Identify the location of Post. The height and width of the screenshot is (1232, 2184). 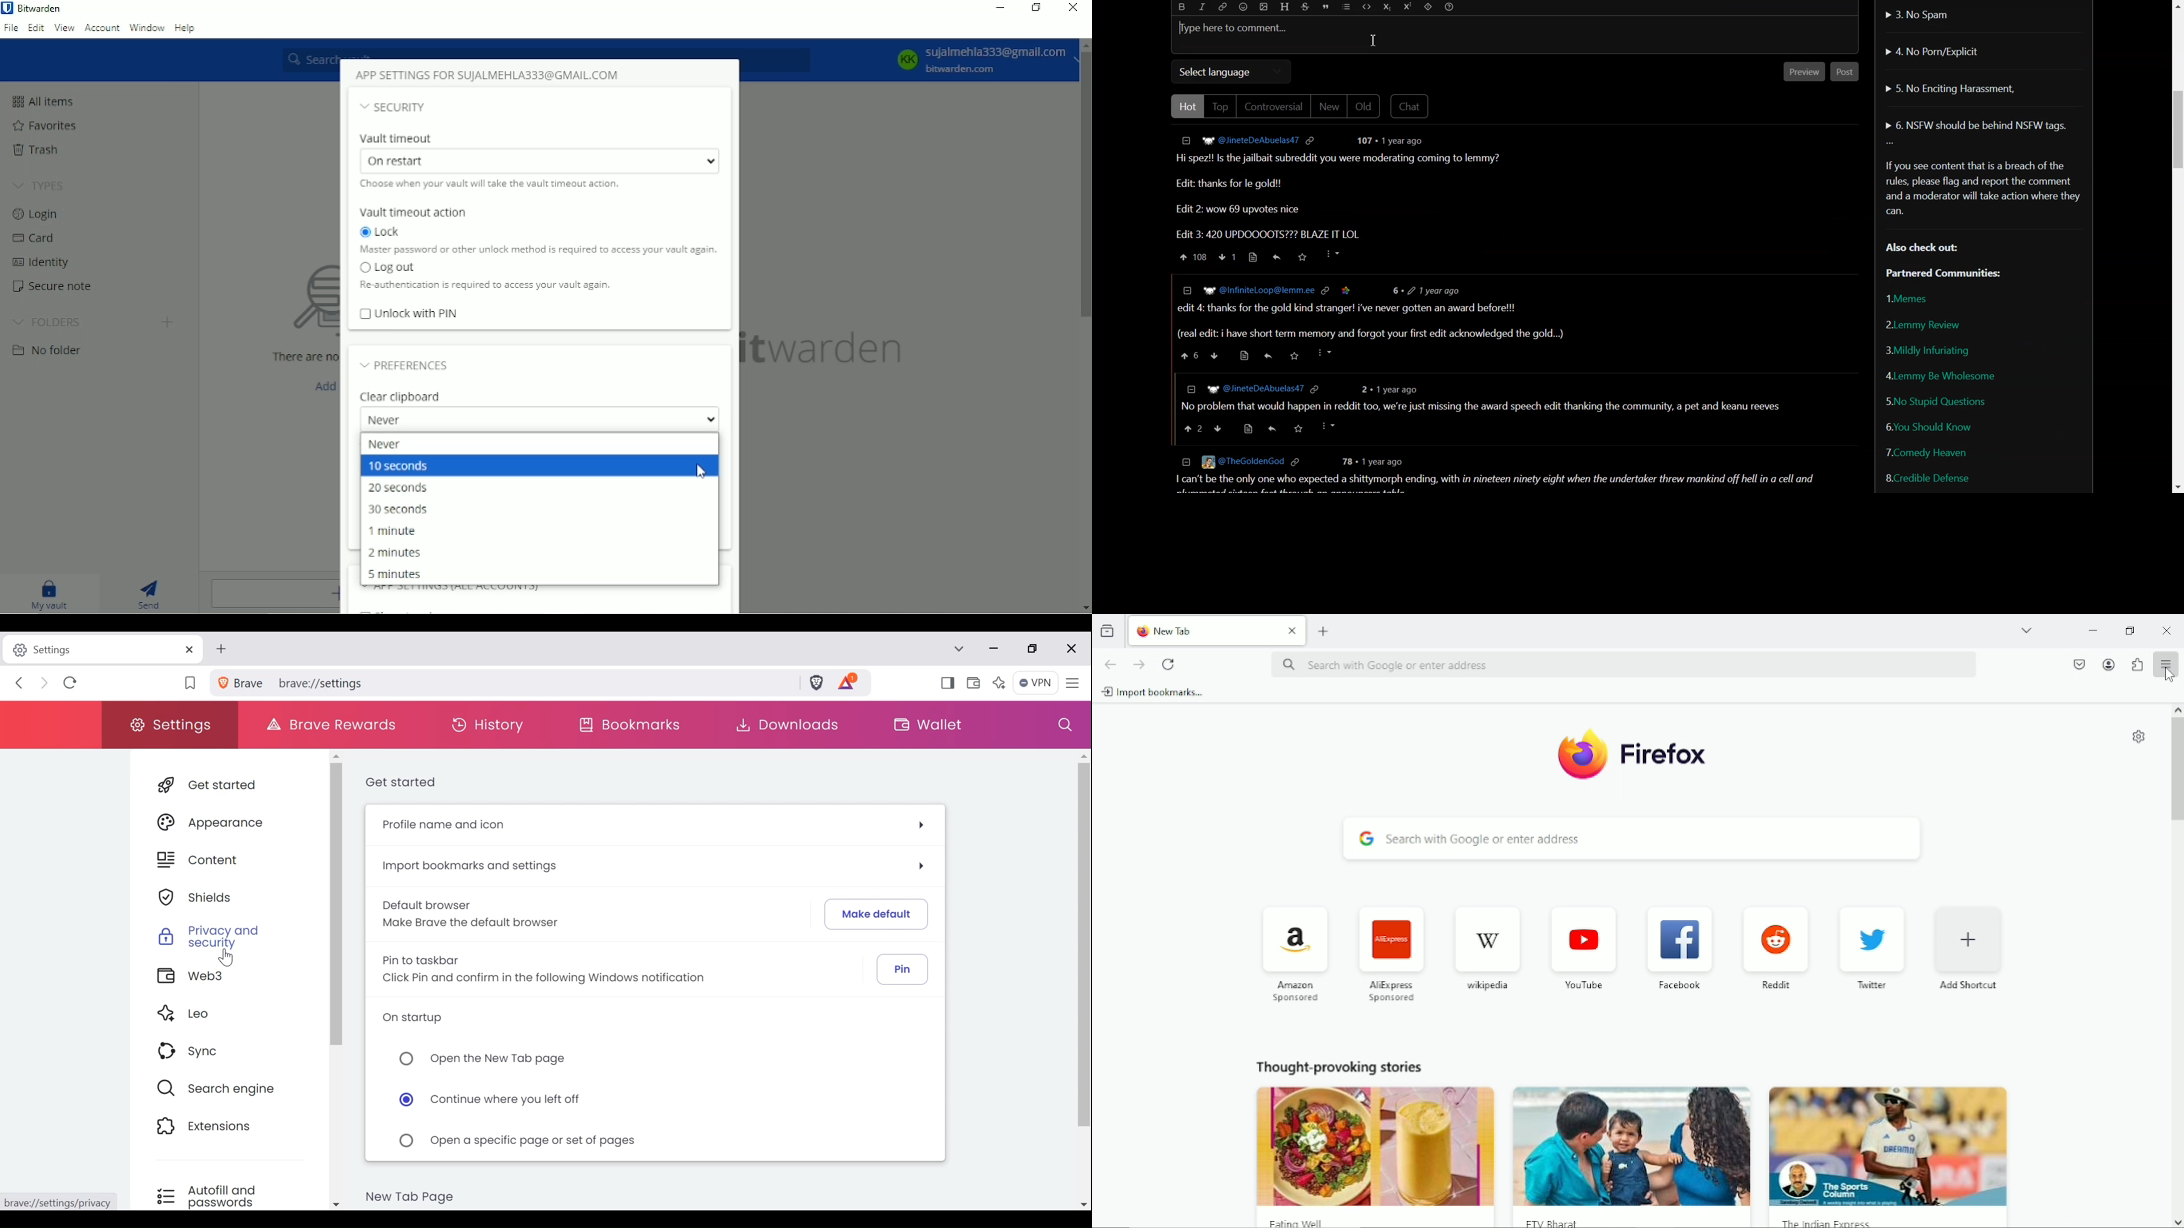
(1846, 72).